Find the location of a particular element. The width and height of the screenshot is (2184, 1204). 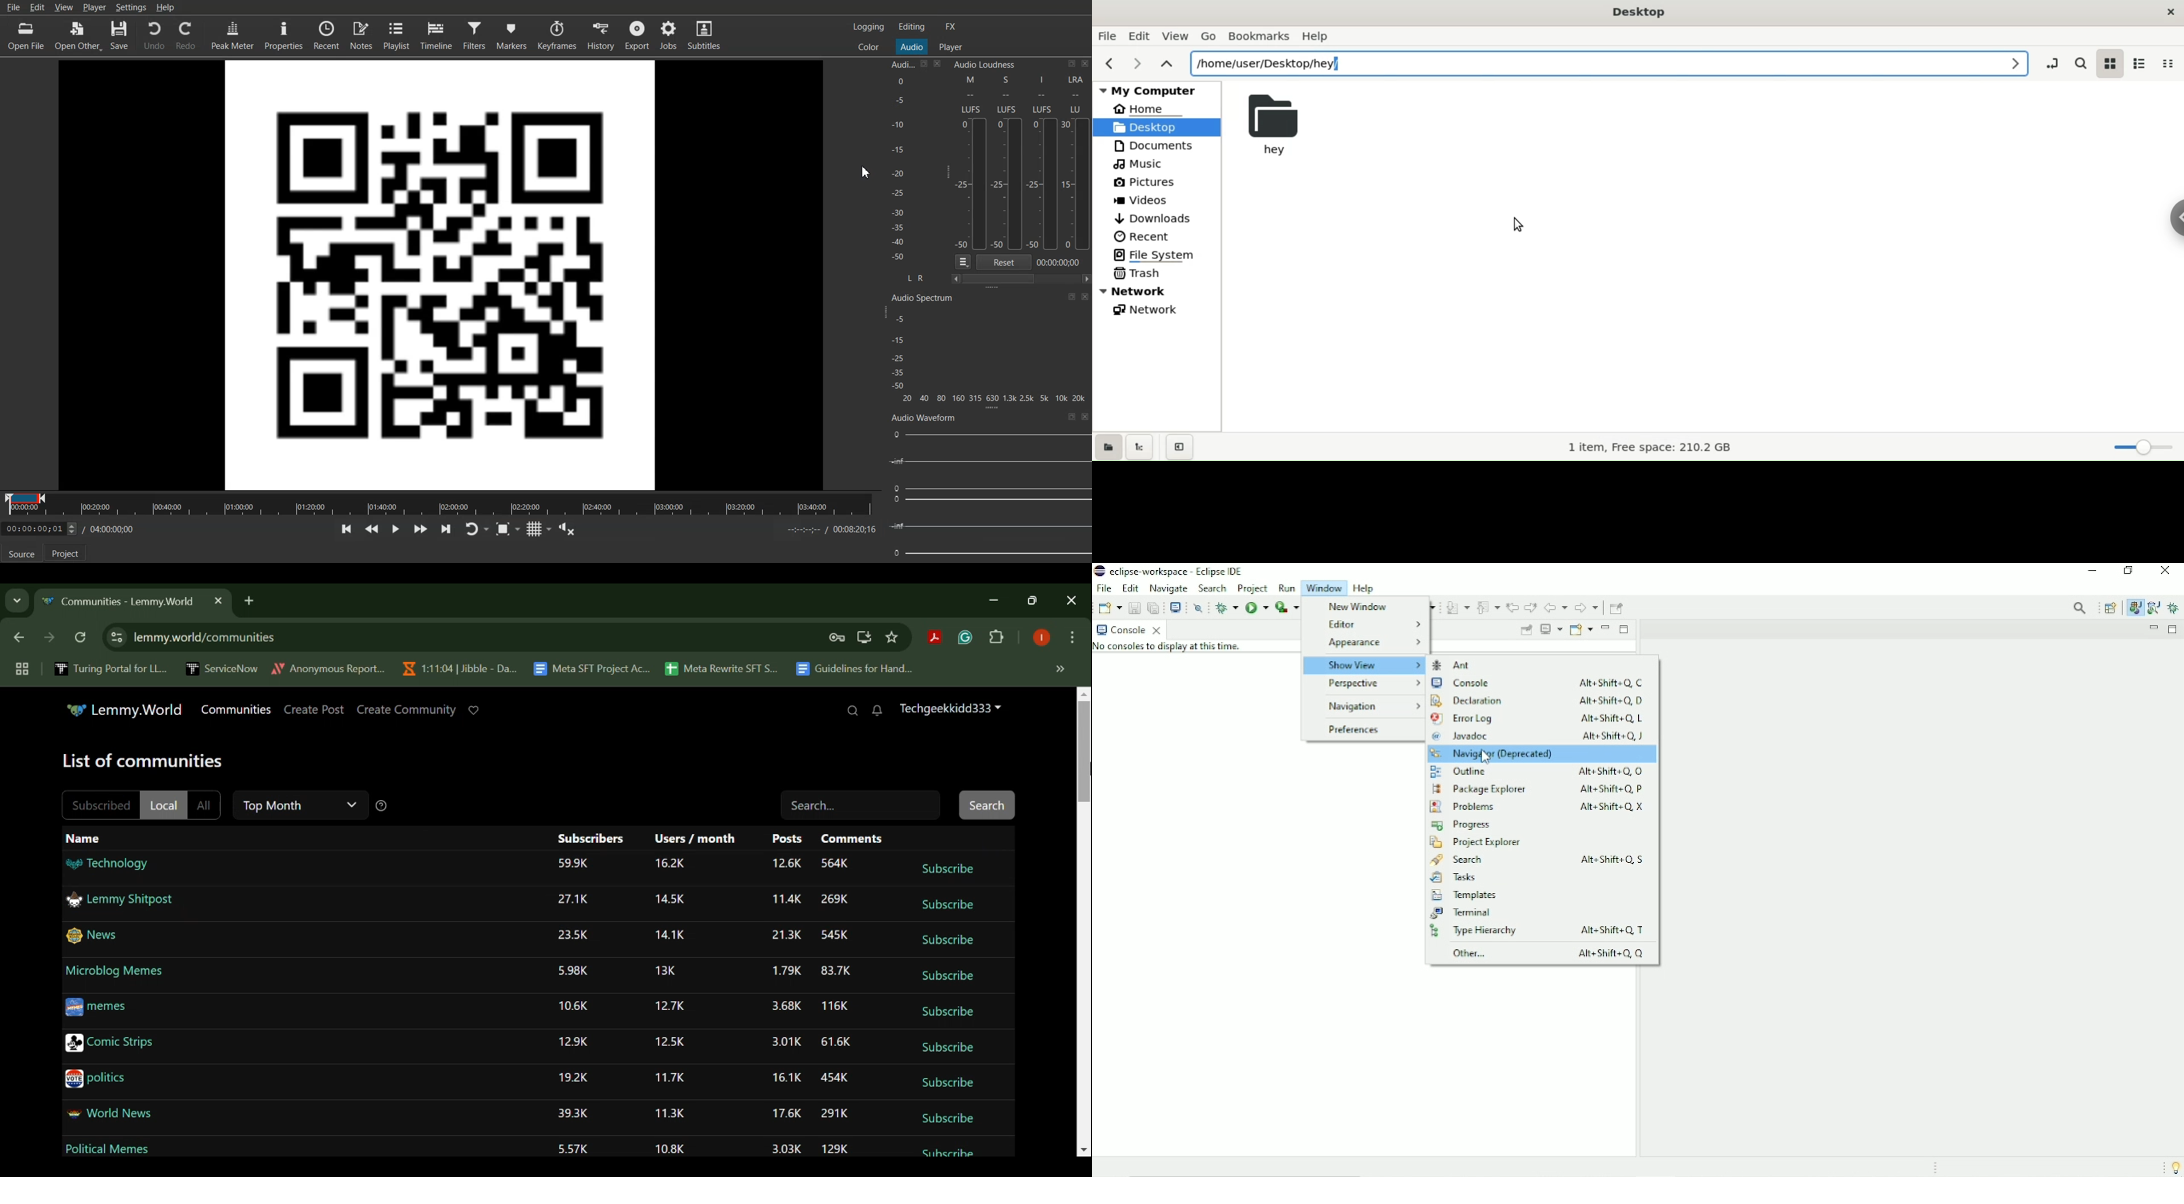

close sidebar is located at coordinates (1181, 447).